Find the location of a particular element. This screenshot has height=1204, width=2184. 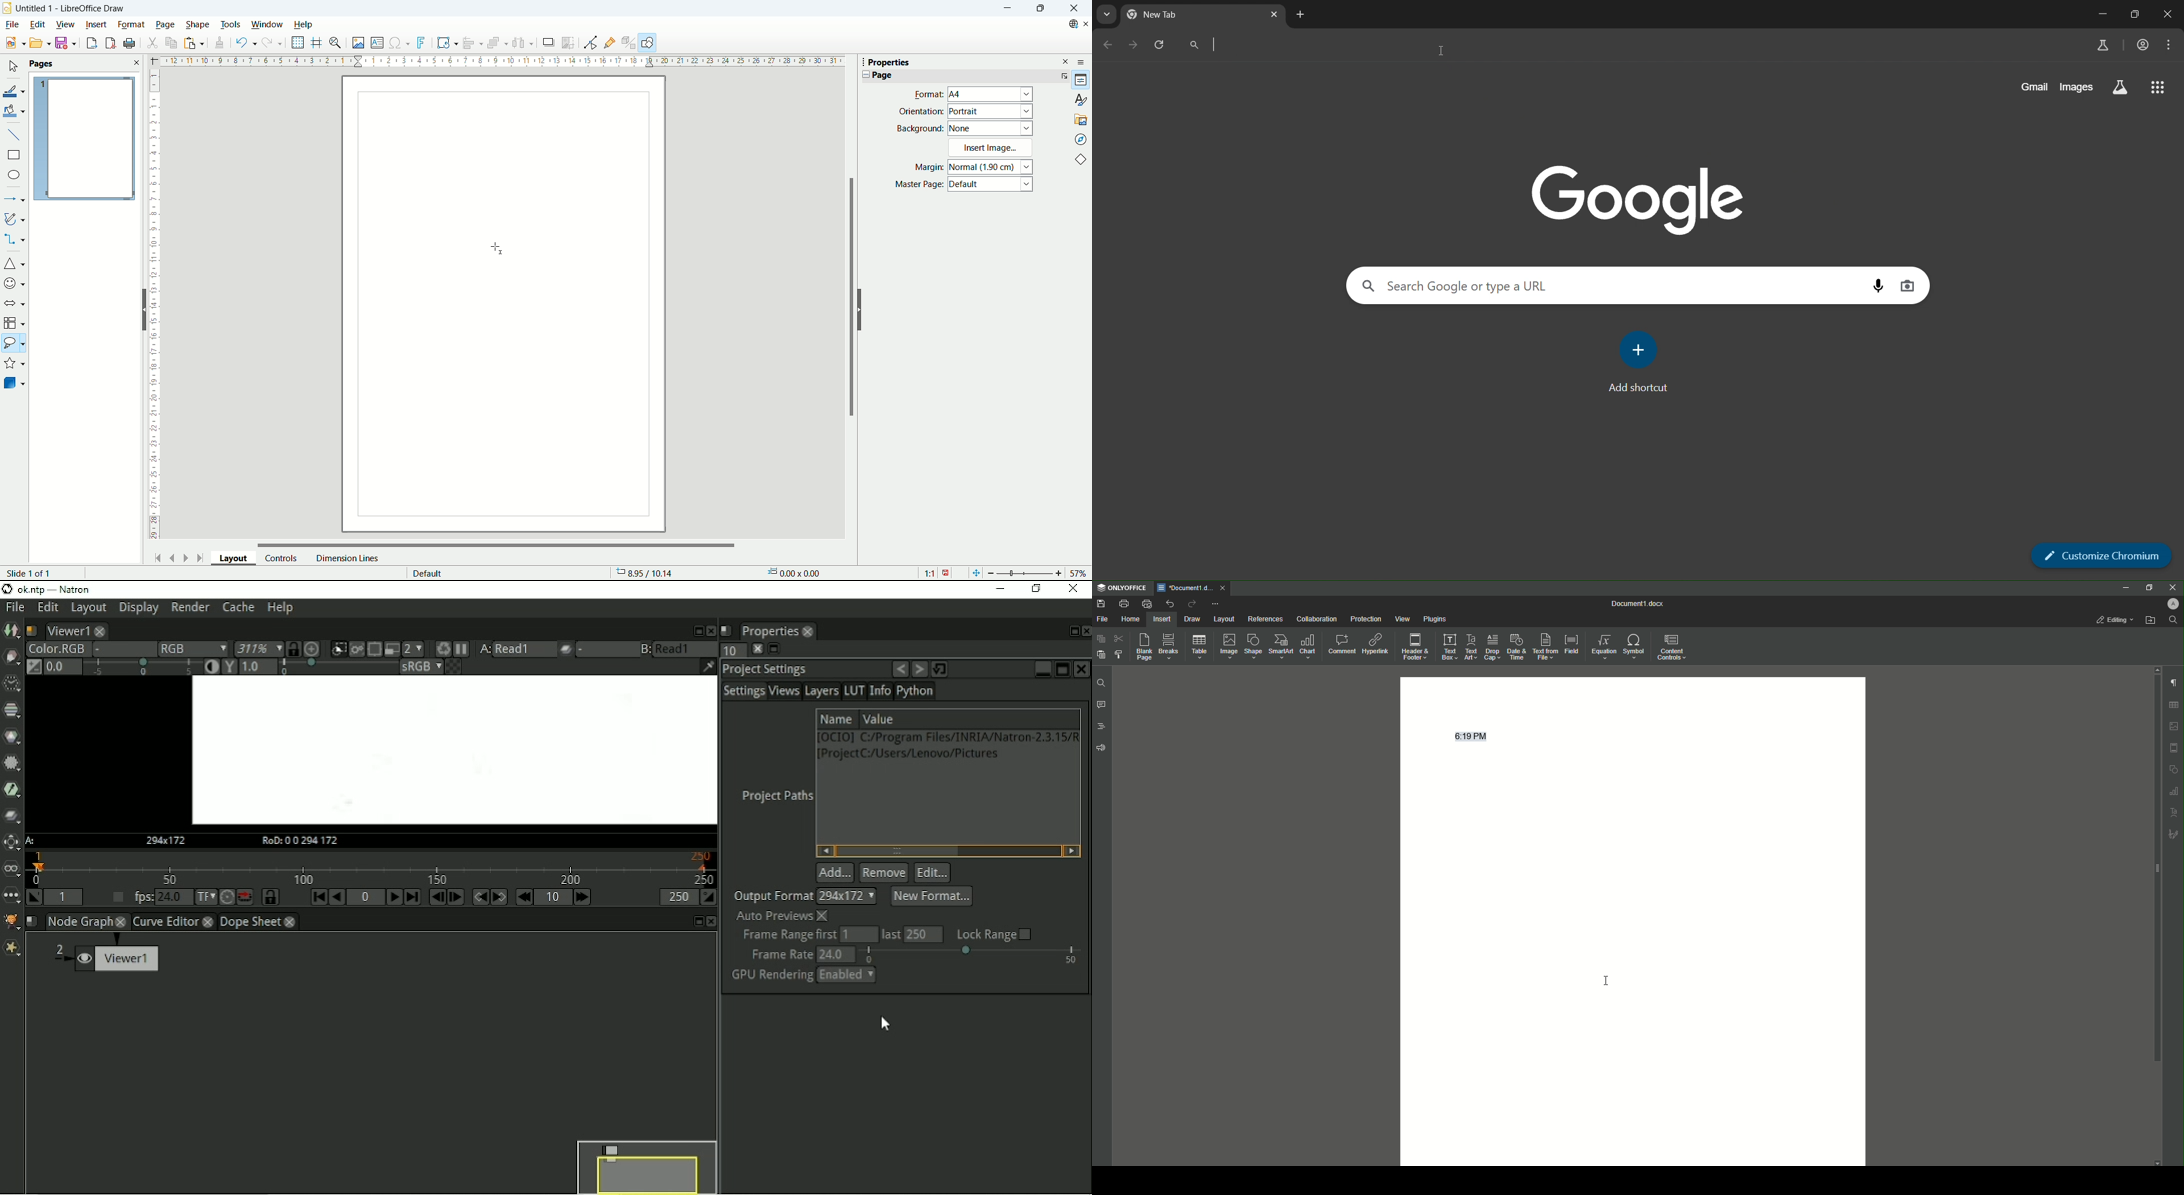

Close is located at coordinates (1074, 9).